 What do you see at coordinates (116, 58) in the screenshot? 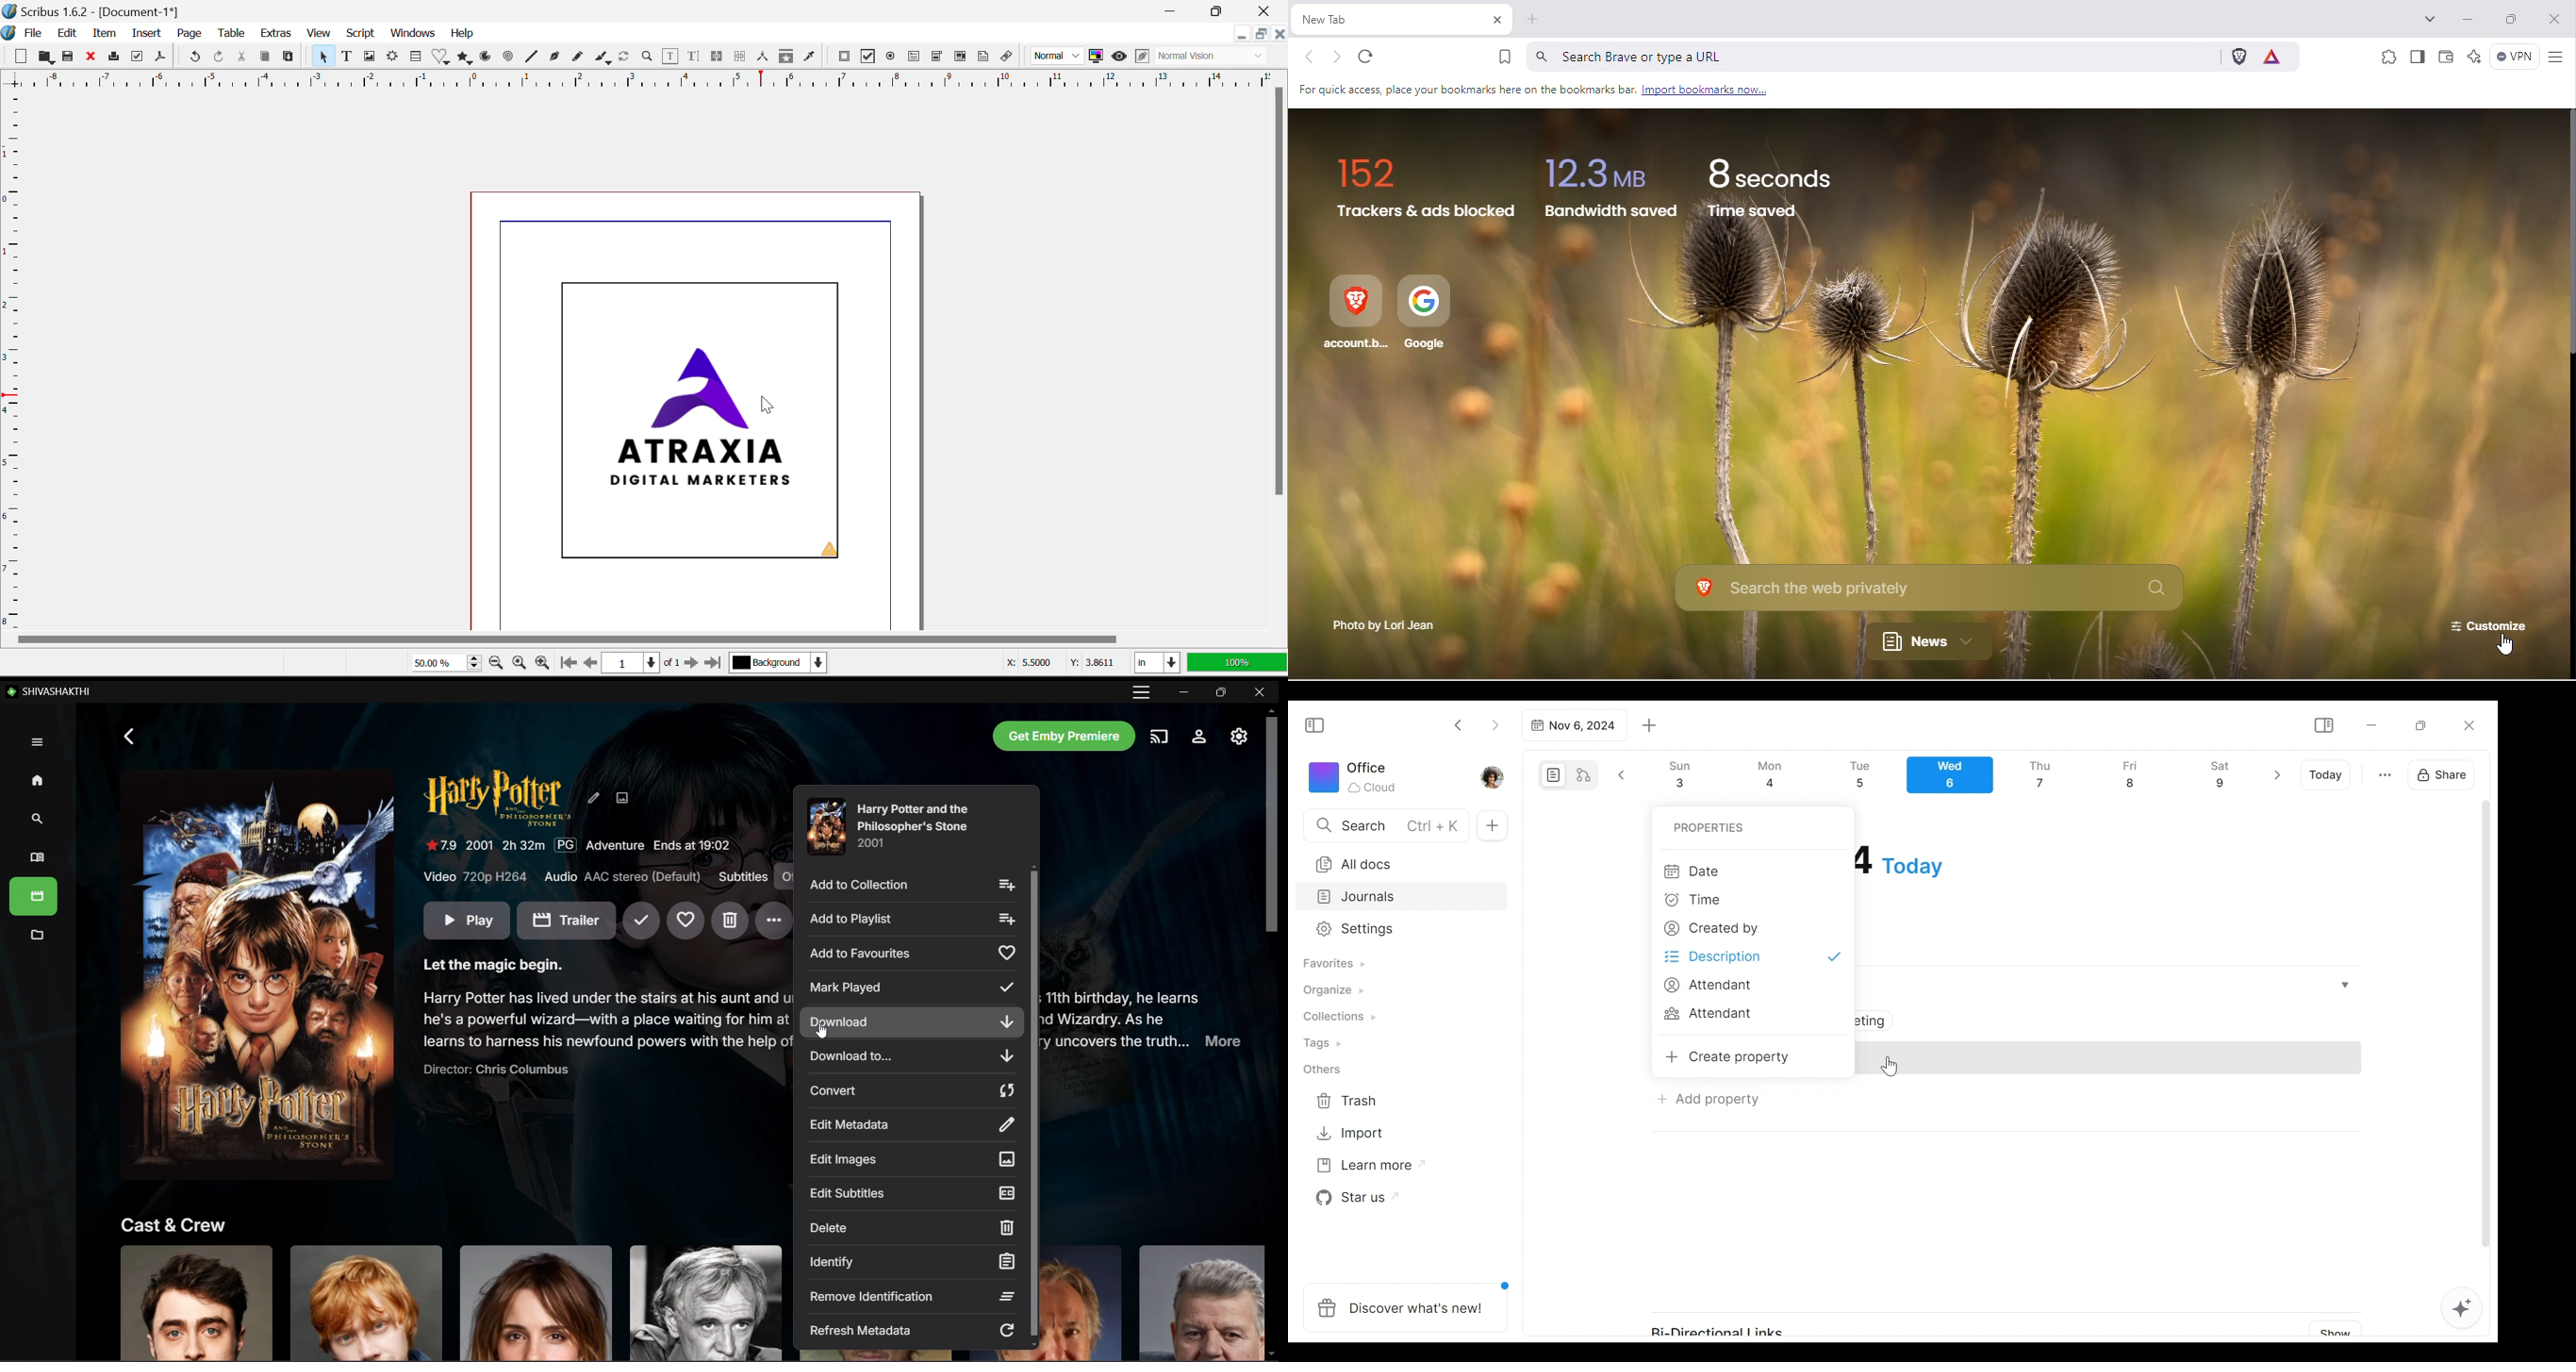
I see `Print` at bounding box center [116, 58].